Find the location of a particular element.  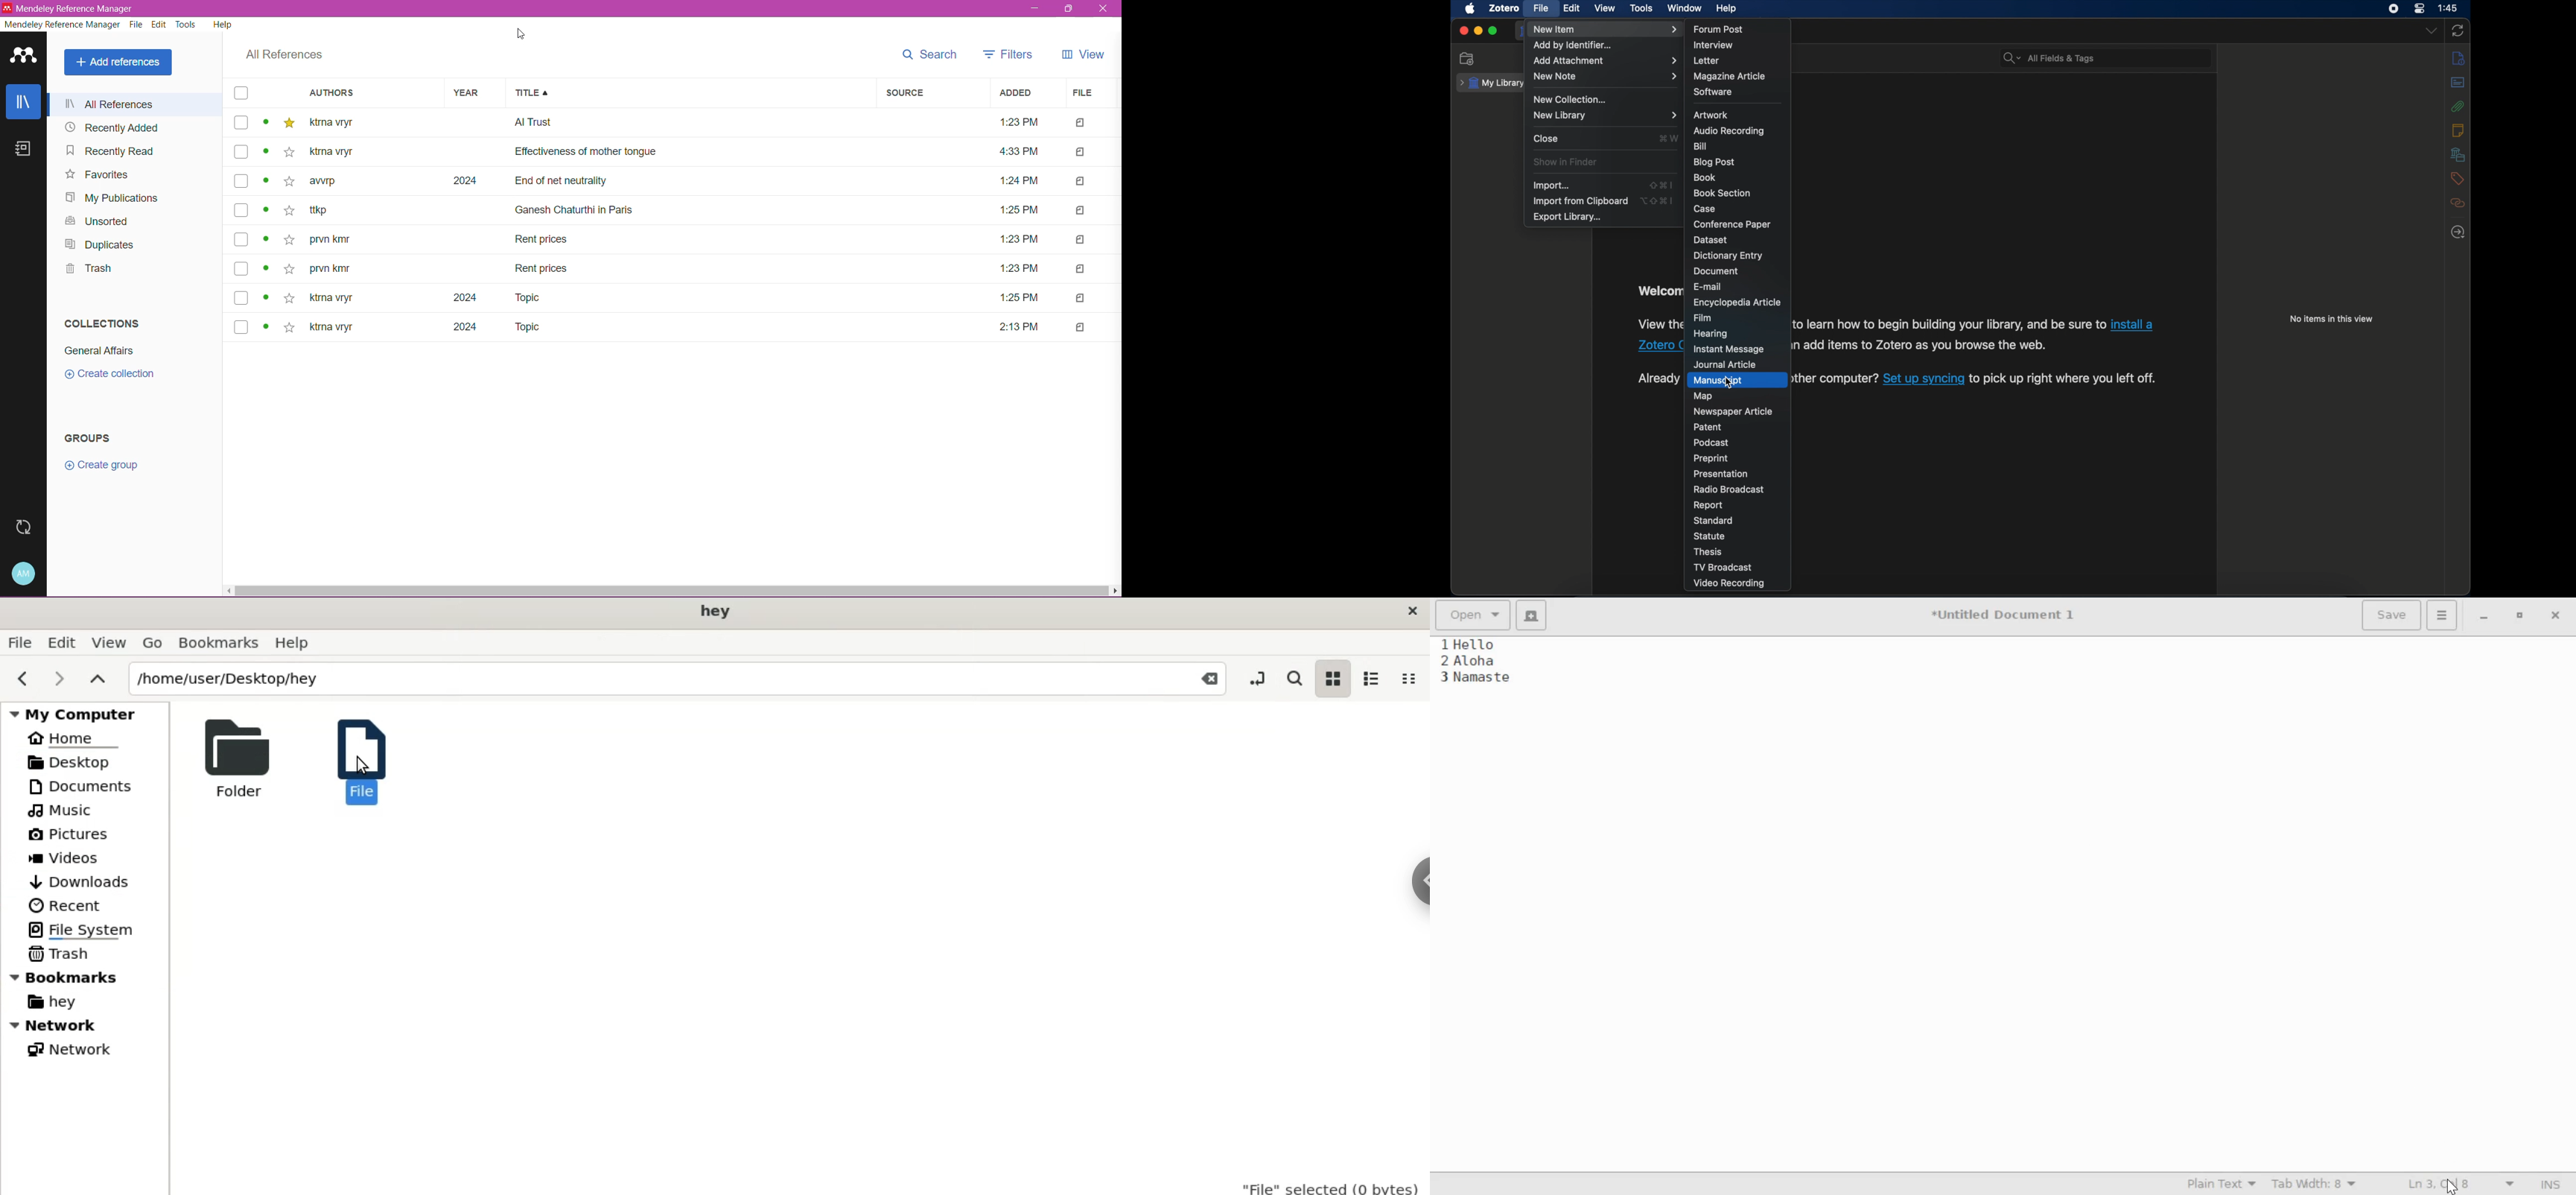

new library is located at coordinates (1604, 116).